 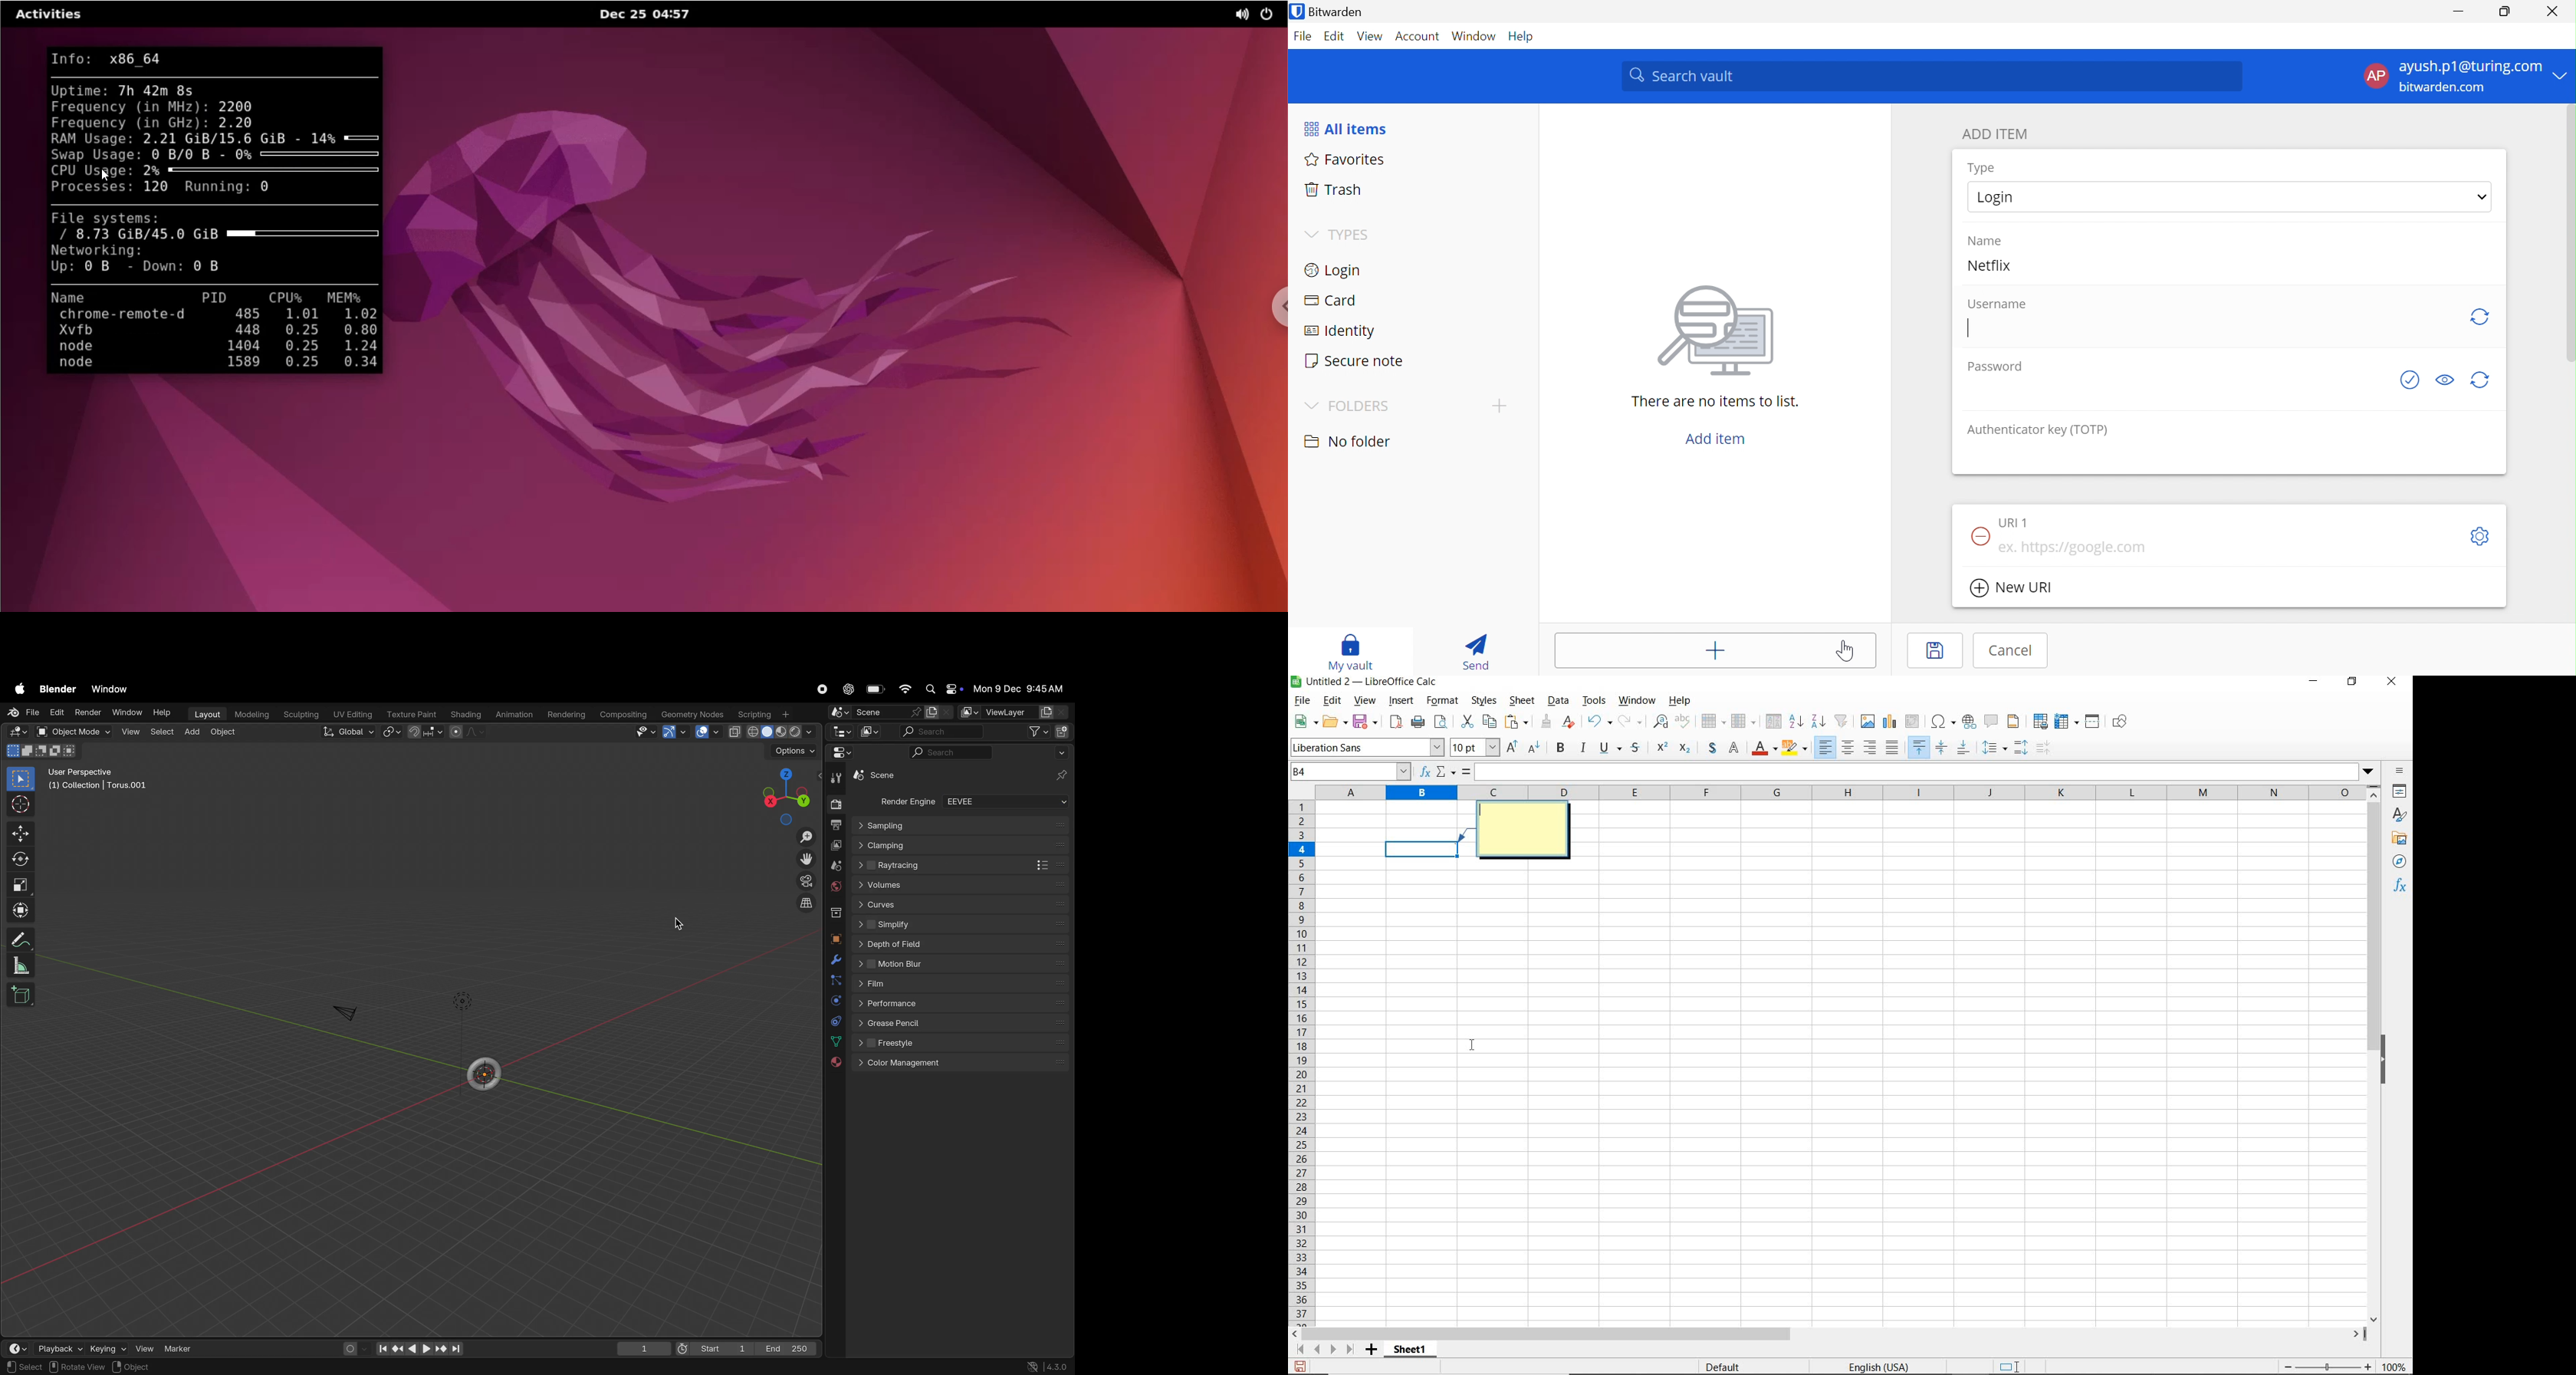 What do you see at coordinates (1446, 772) in the screenshot?
I see `select function` at bounding box center [1446, 772].